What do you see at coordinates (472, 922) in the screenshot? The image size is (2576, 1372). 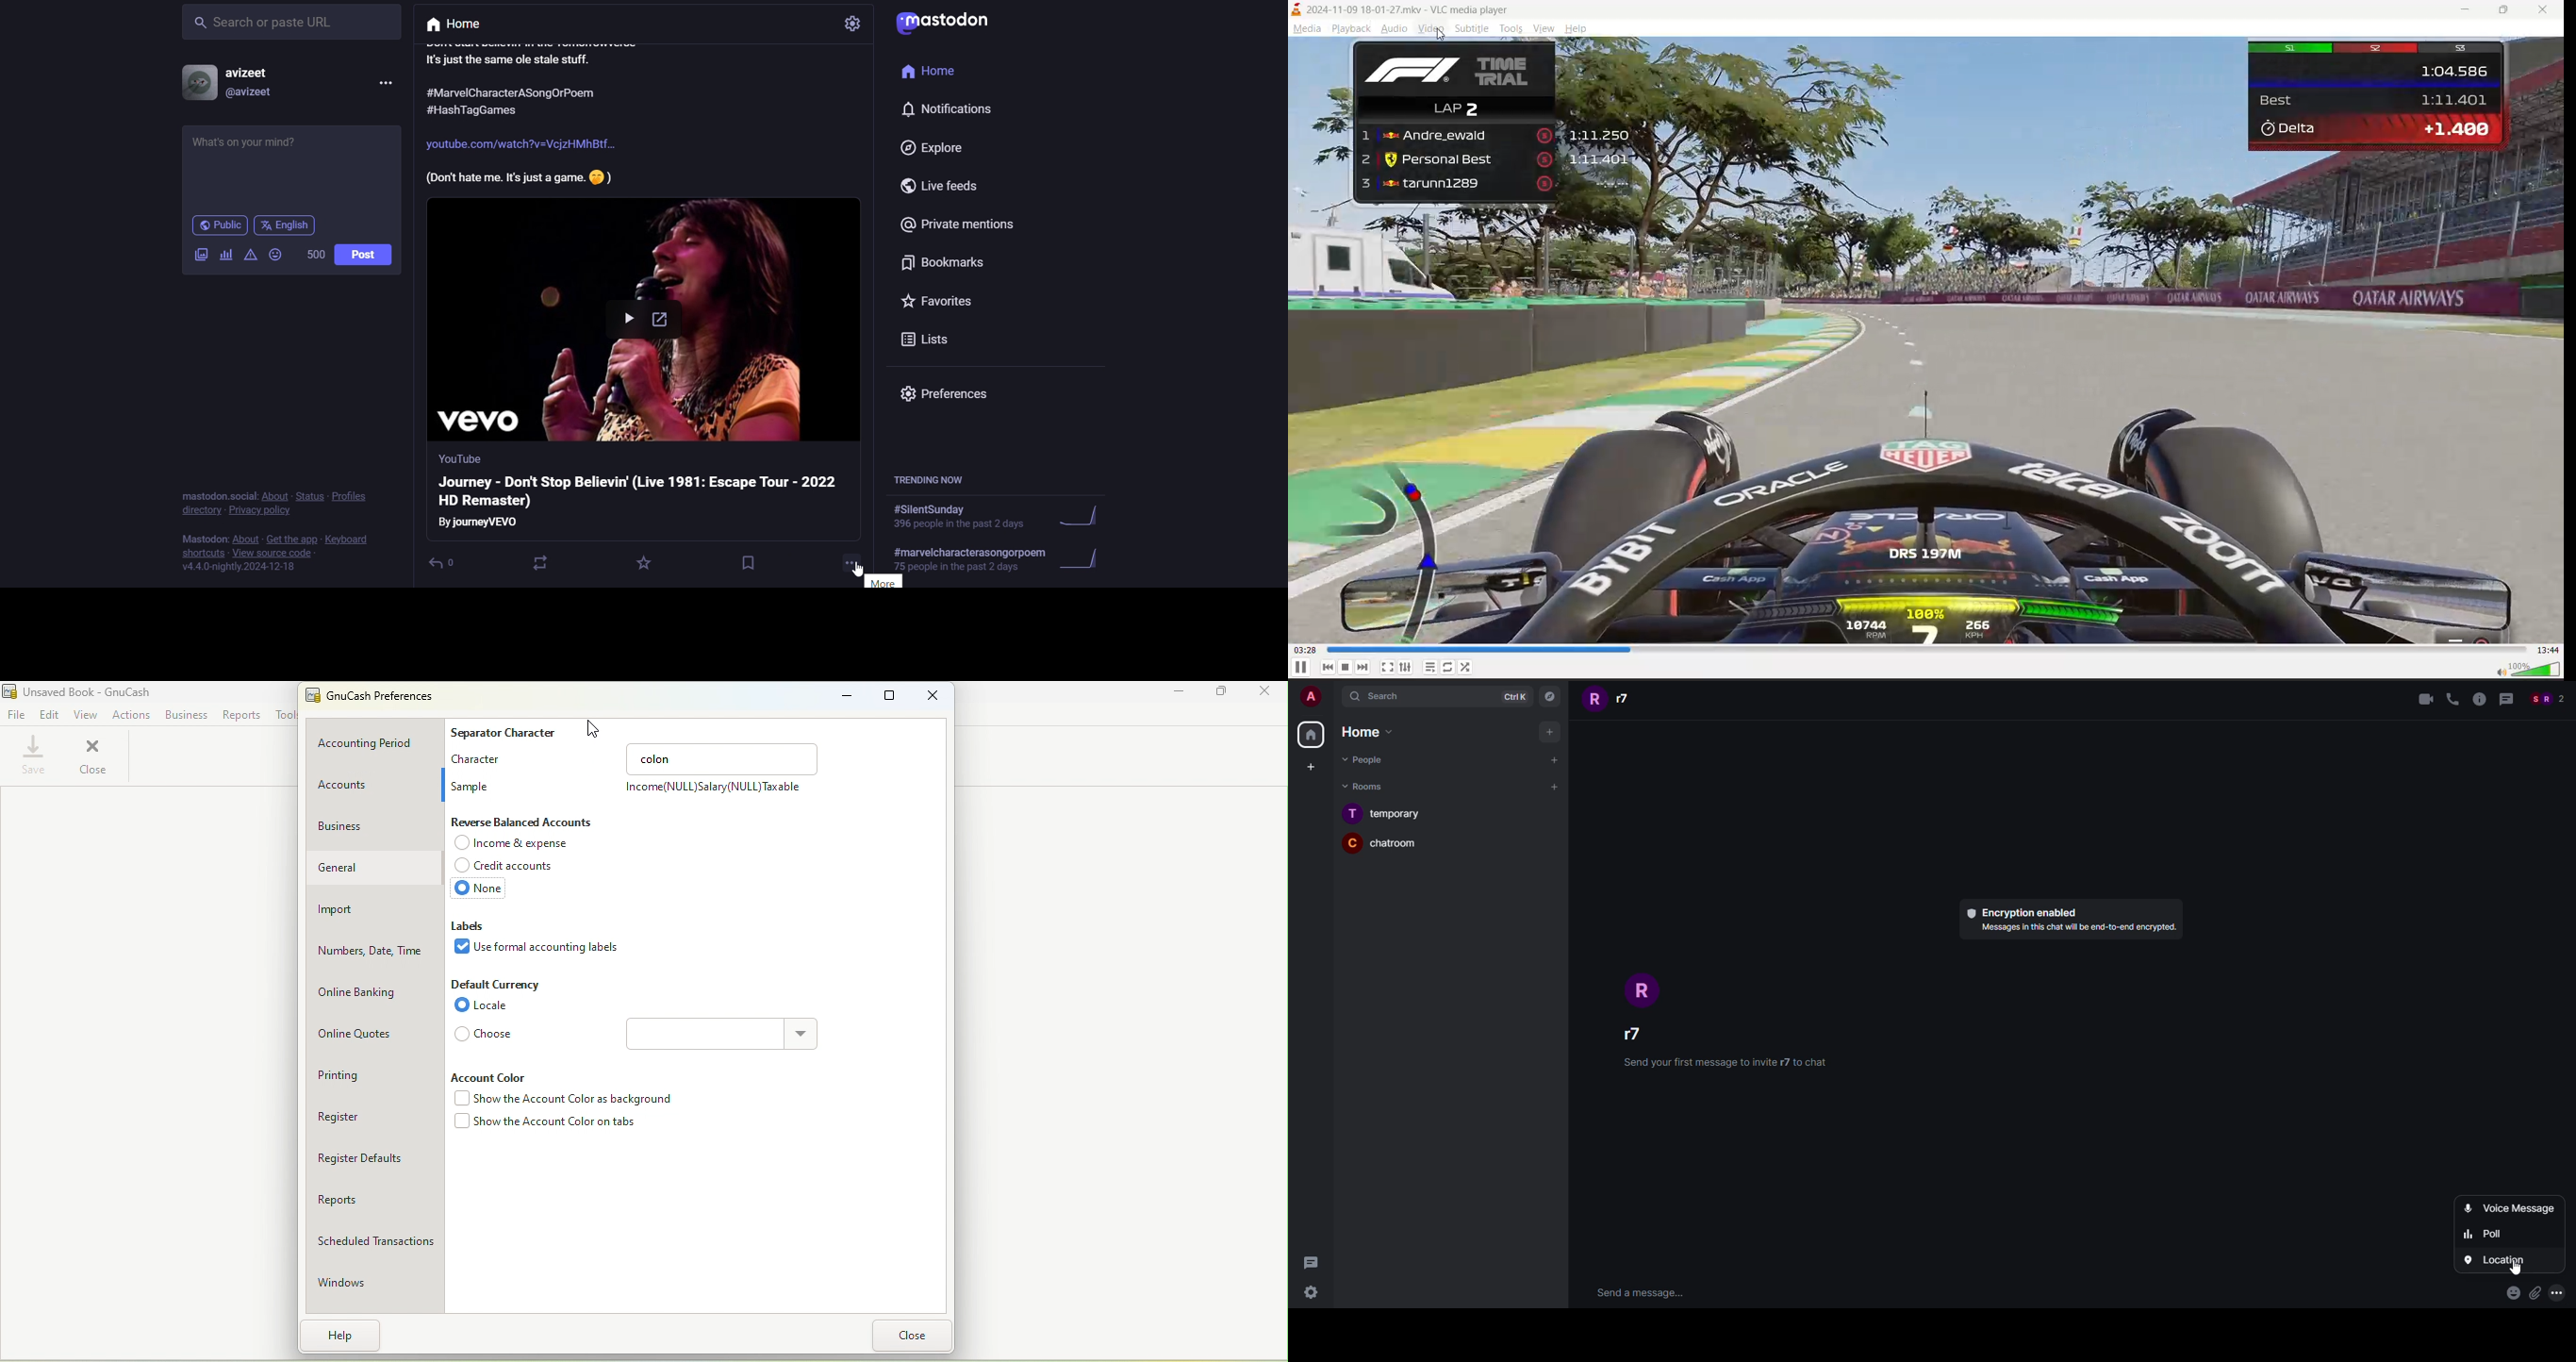 I see `Labels` at bounding box center [472, 922].